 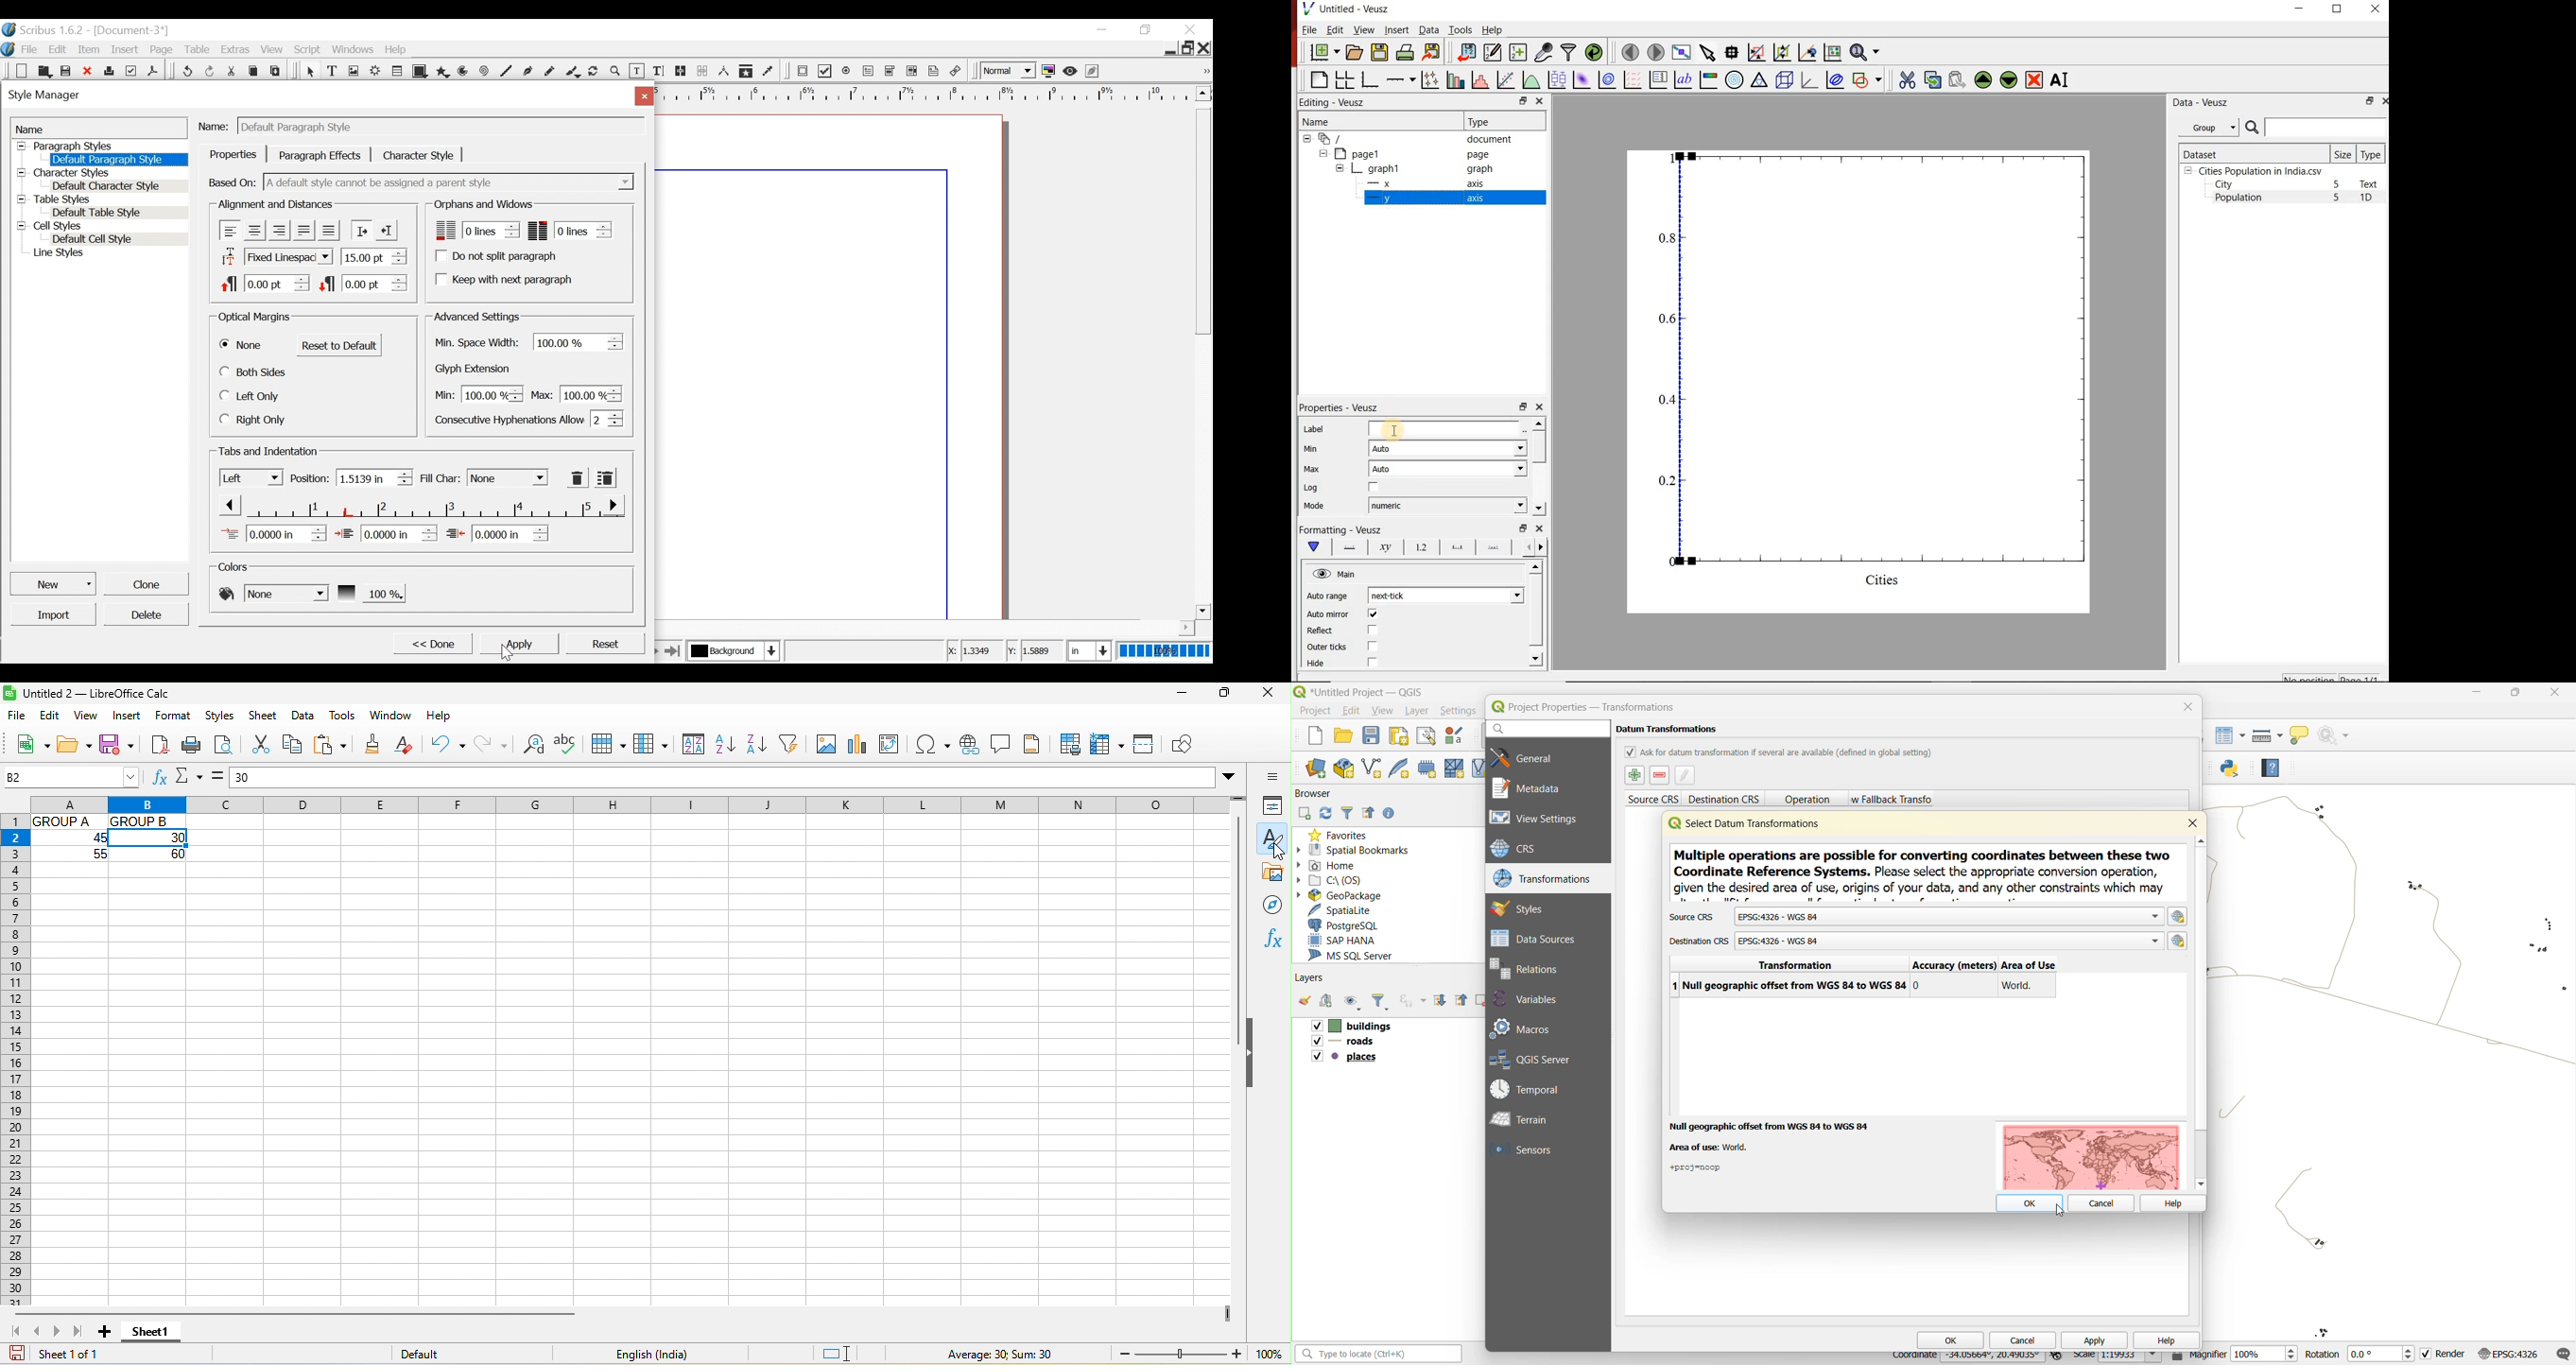 What do you see at coordinates (1653, 798) in the screenshot?
I see `source crs` at bounding box center [1653, 798].